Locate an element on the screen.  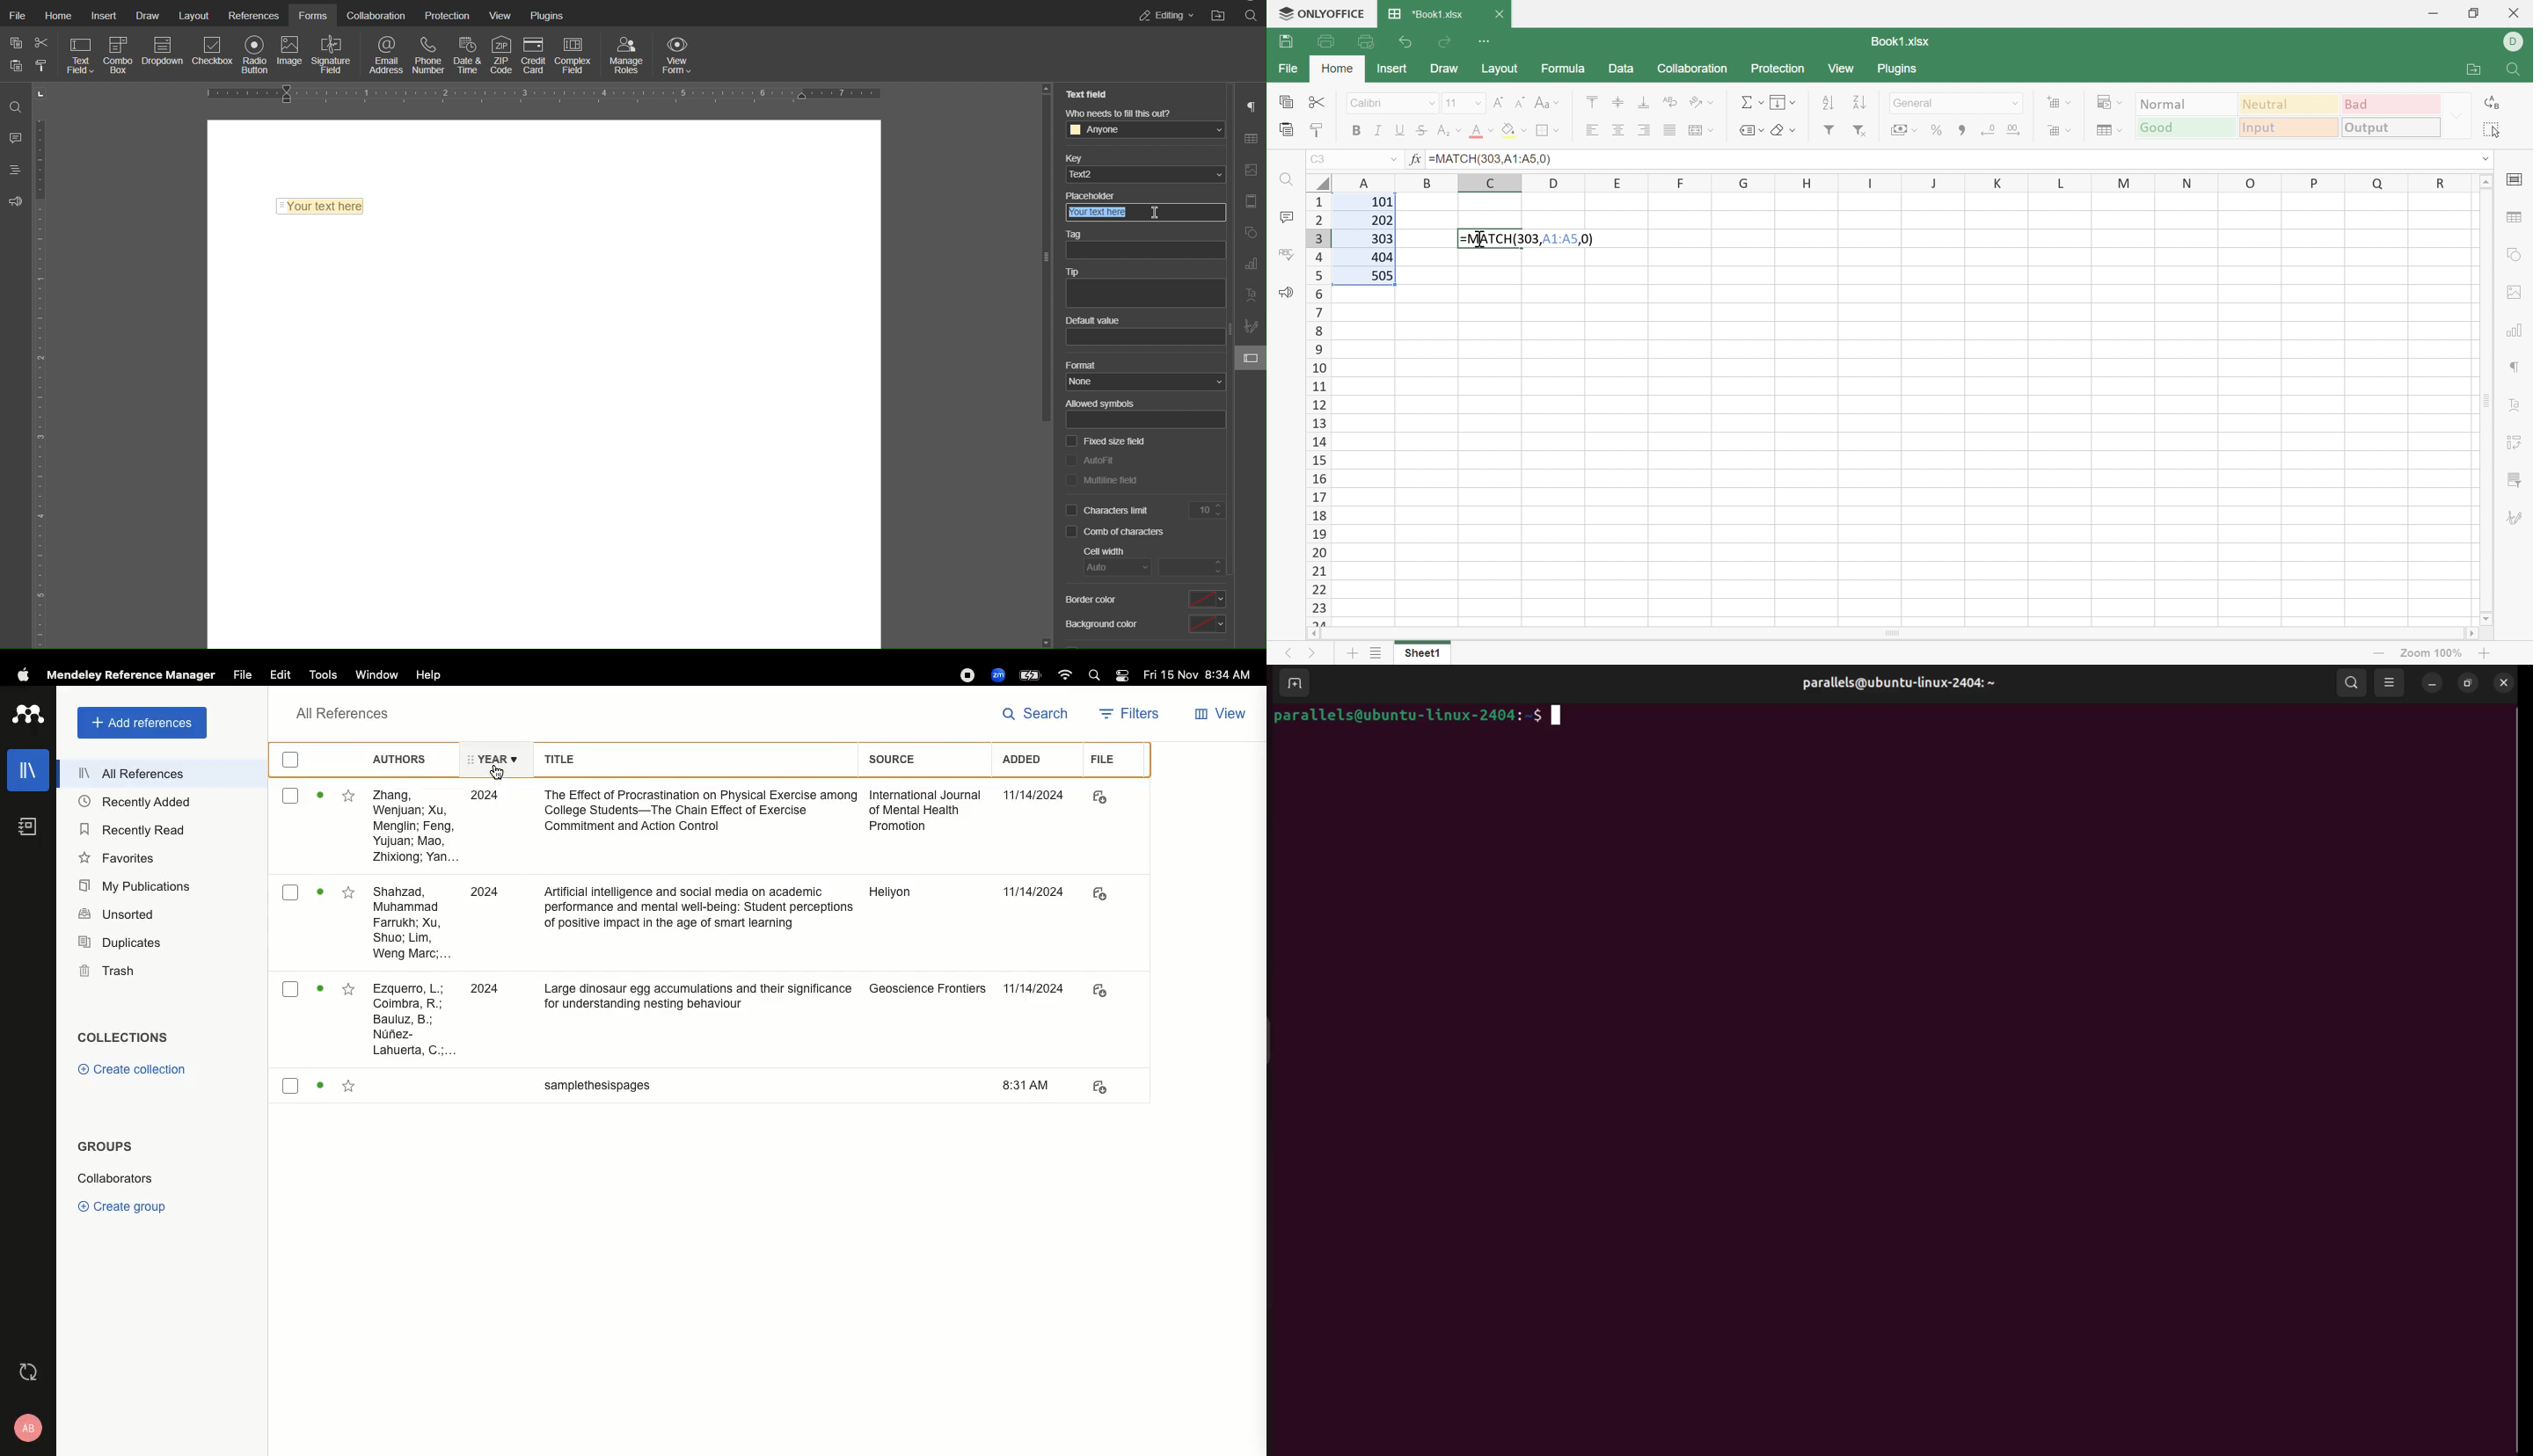
source is located at coordinates (923, 899).